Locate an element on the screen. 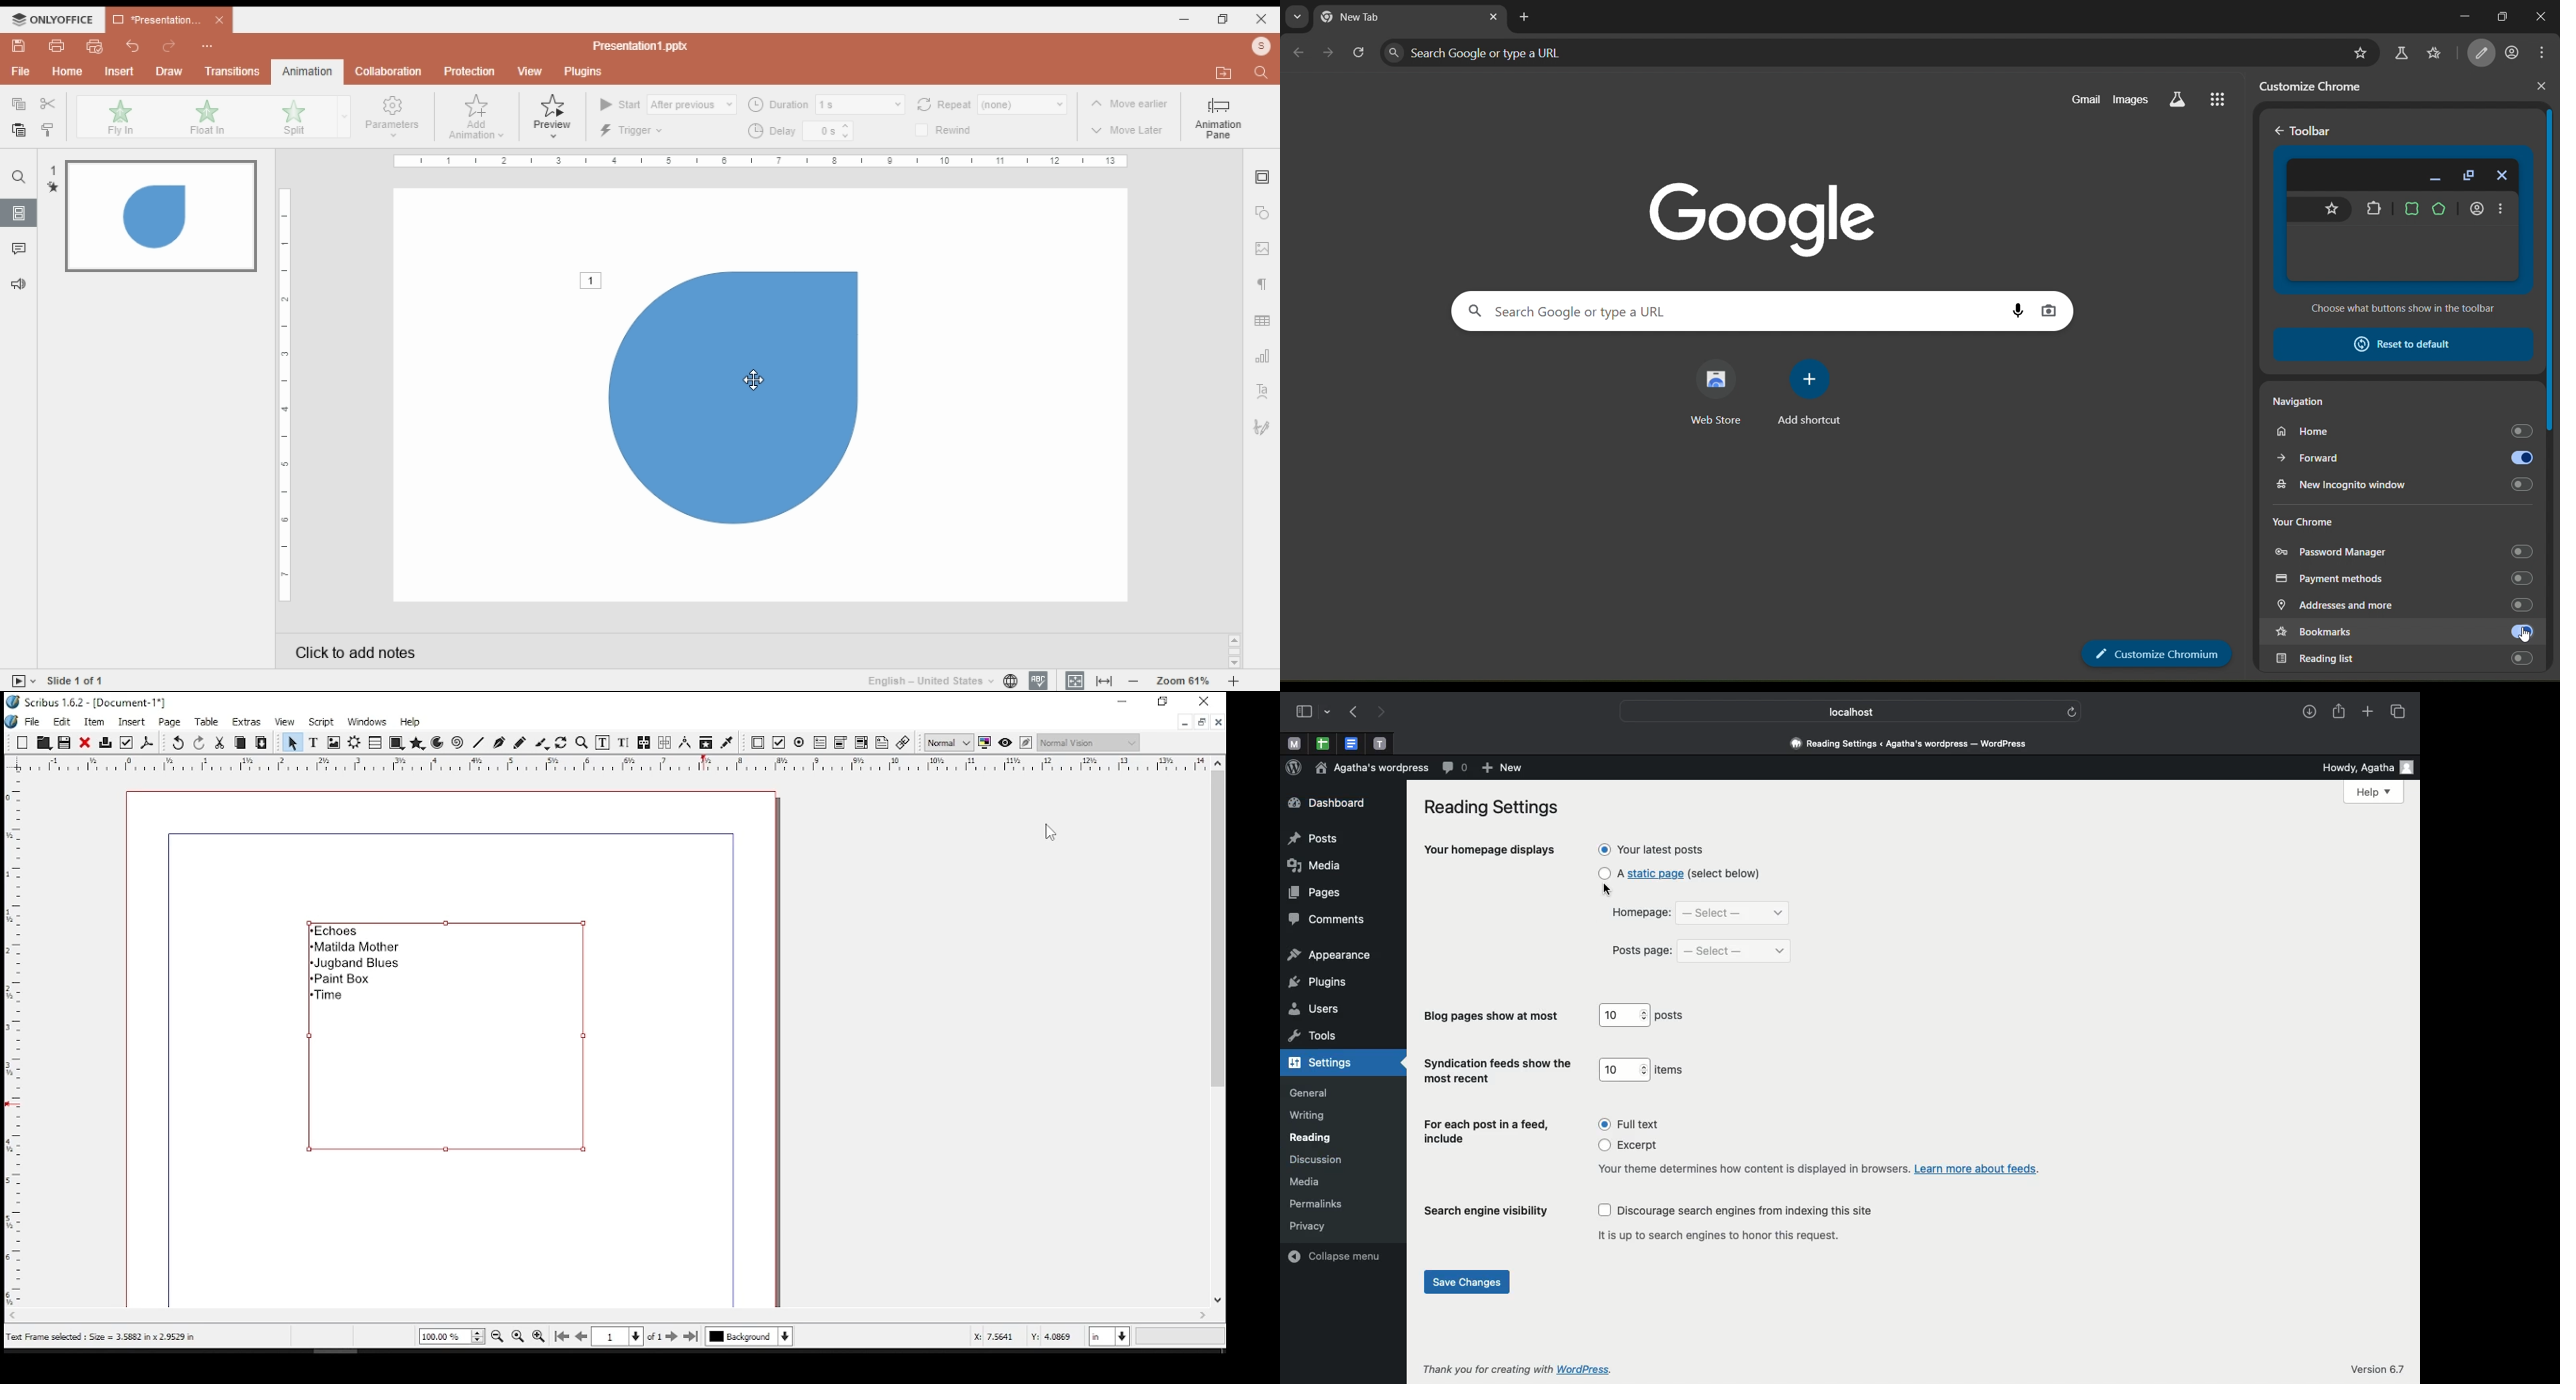 This screenshot has height=1400, width=2576. maximize is located at coordinates (2502, 17).